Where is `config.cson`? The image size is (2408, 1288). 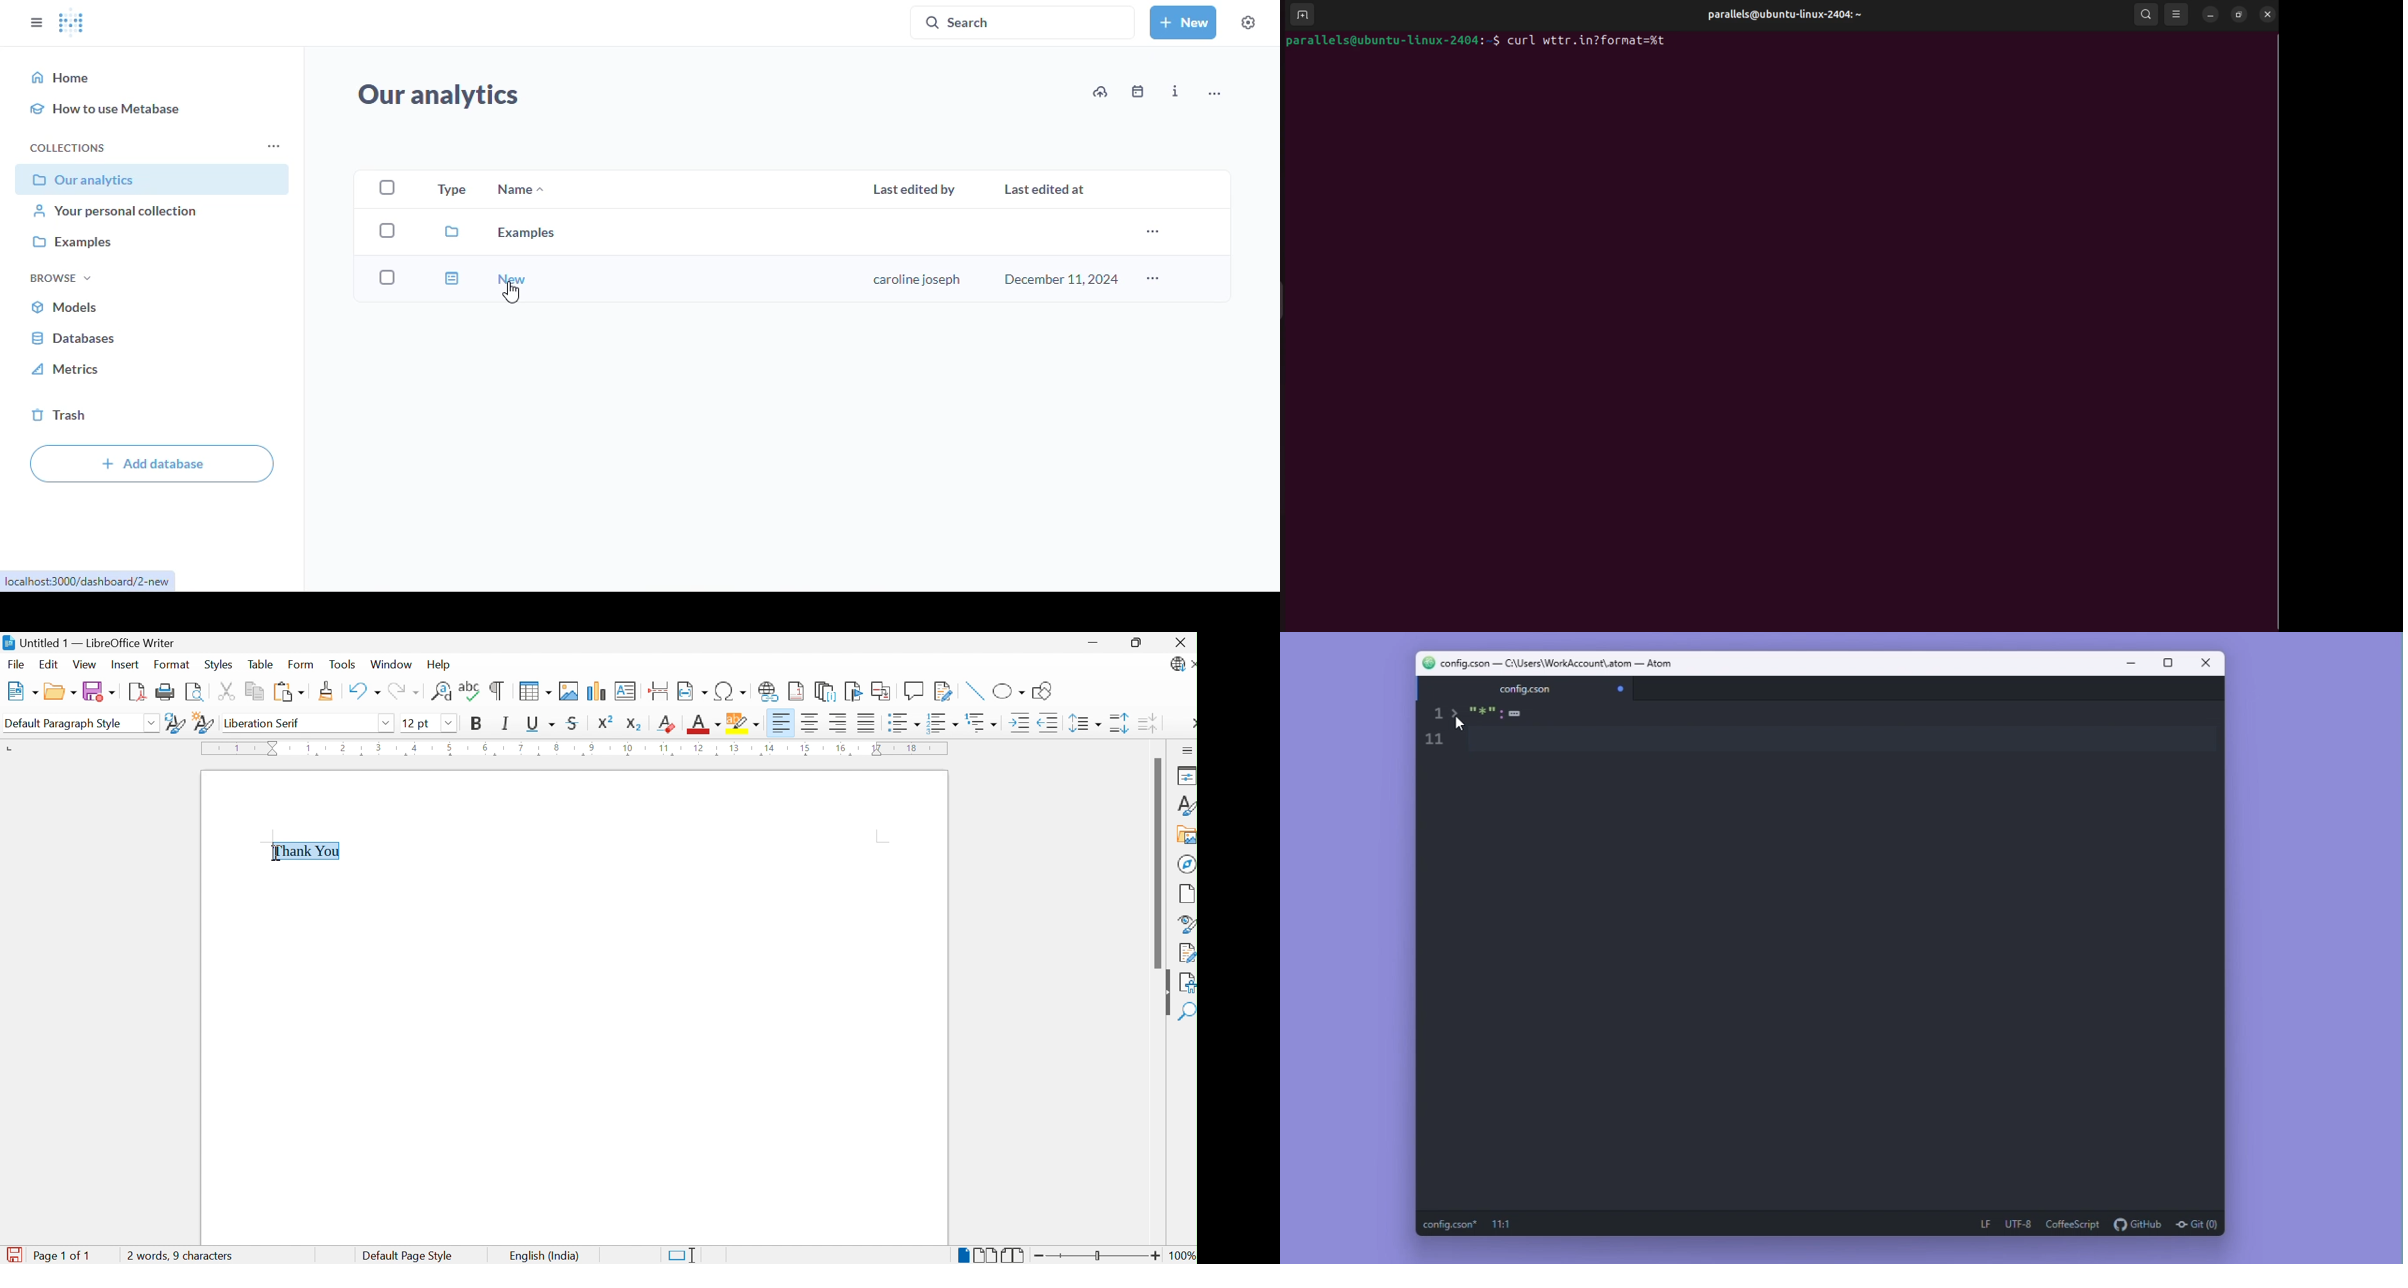 config.cson is located at coordinates (1527, 688).